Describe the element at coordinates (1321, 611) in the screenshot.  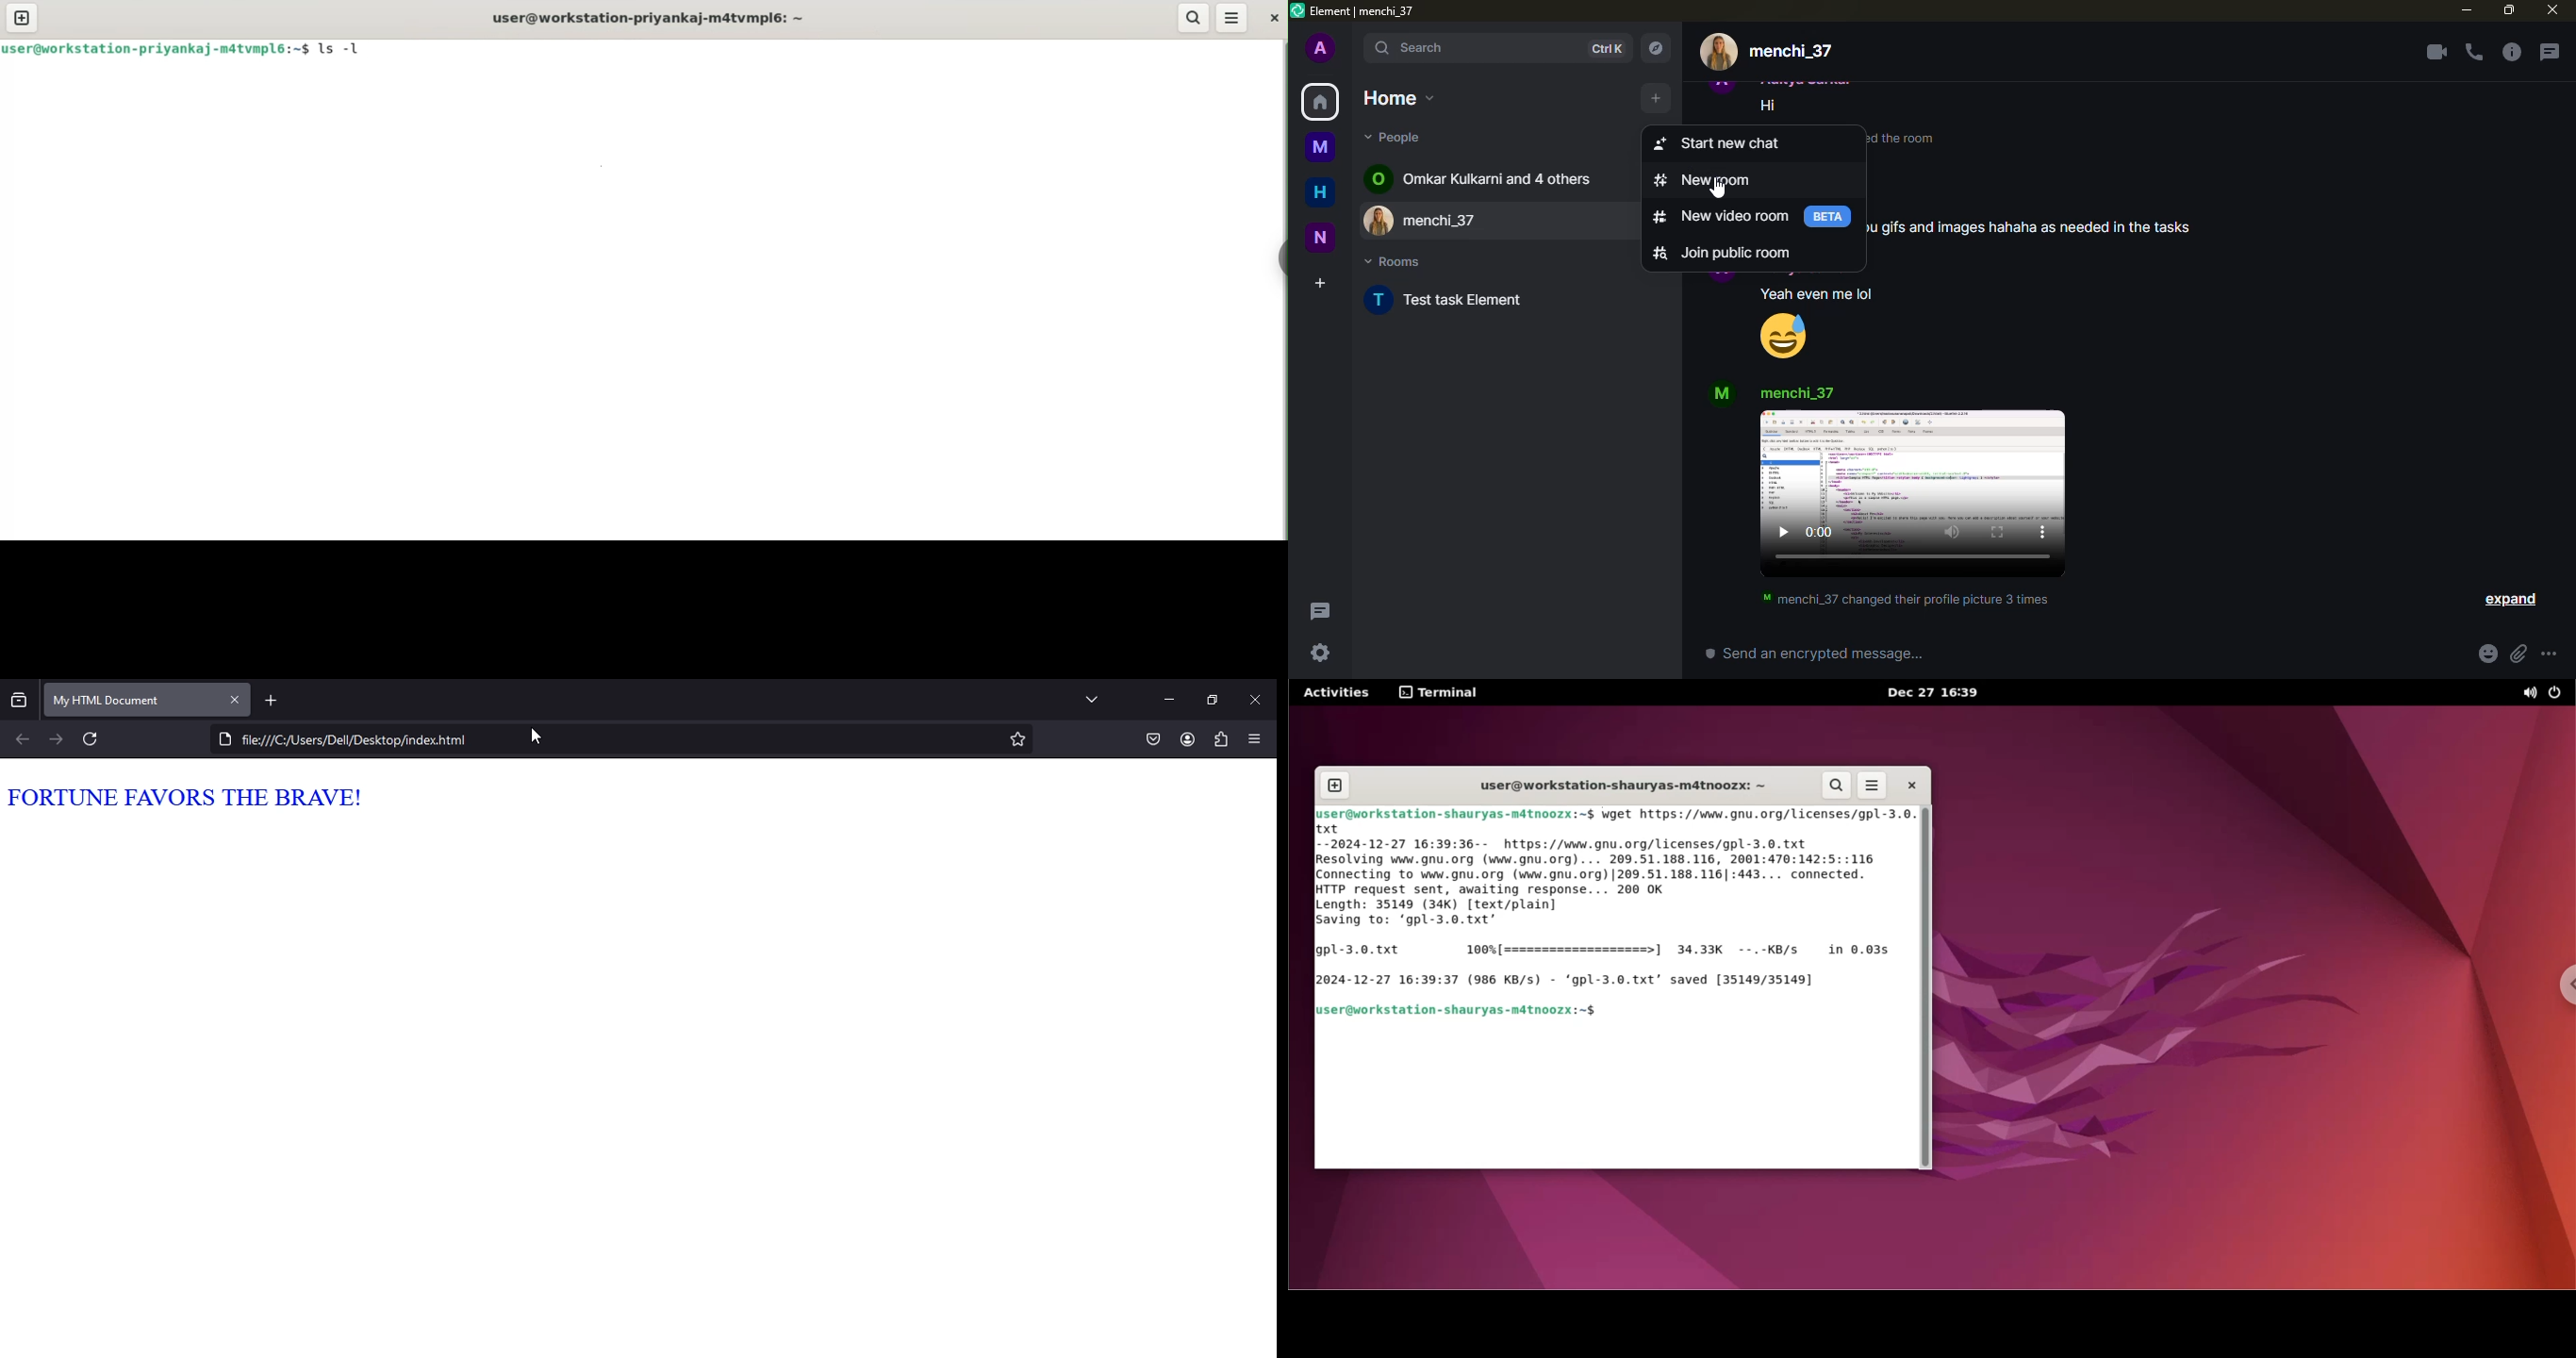
I see `Threads` at that location.